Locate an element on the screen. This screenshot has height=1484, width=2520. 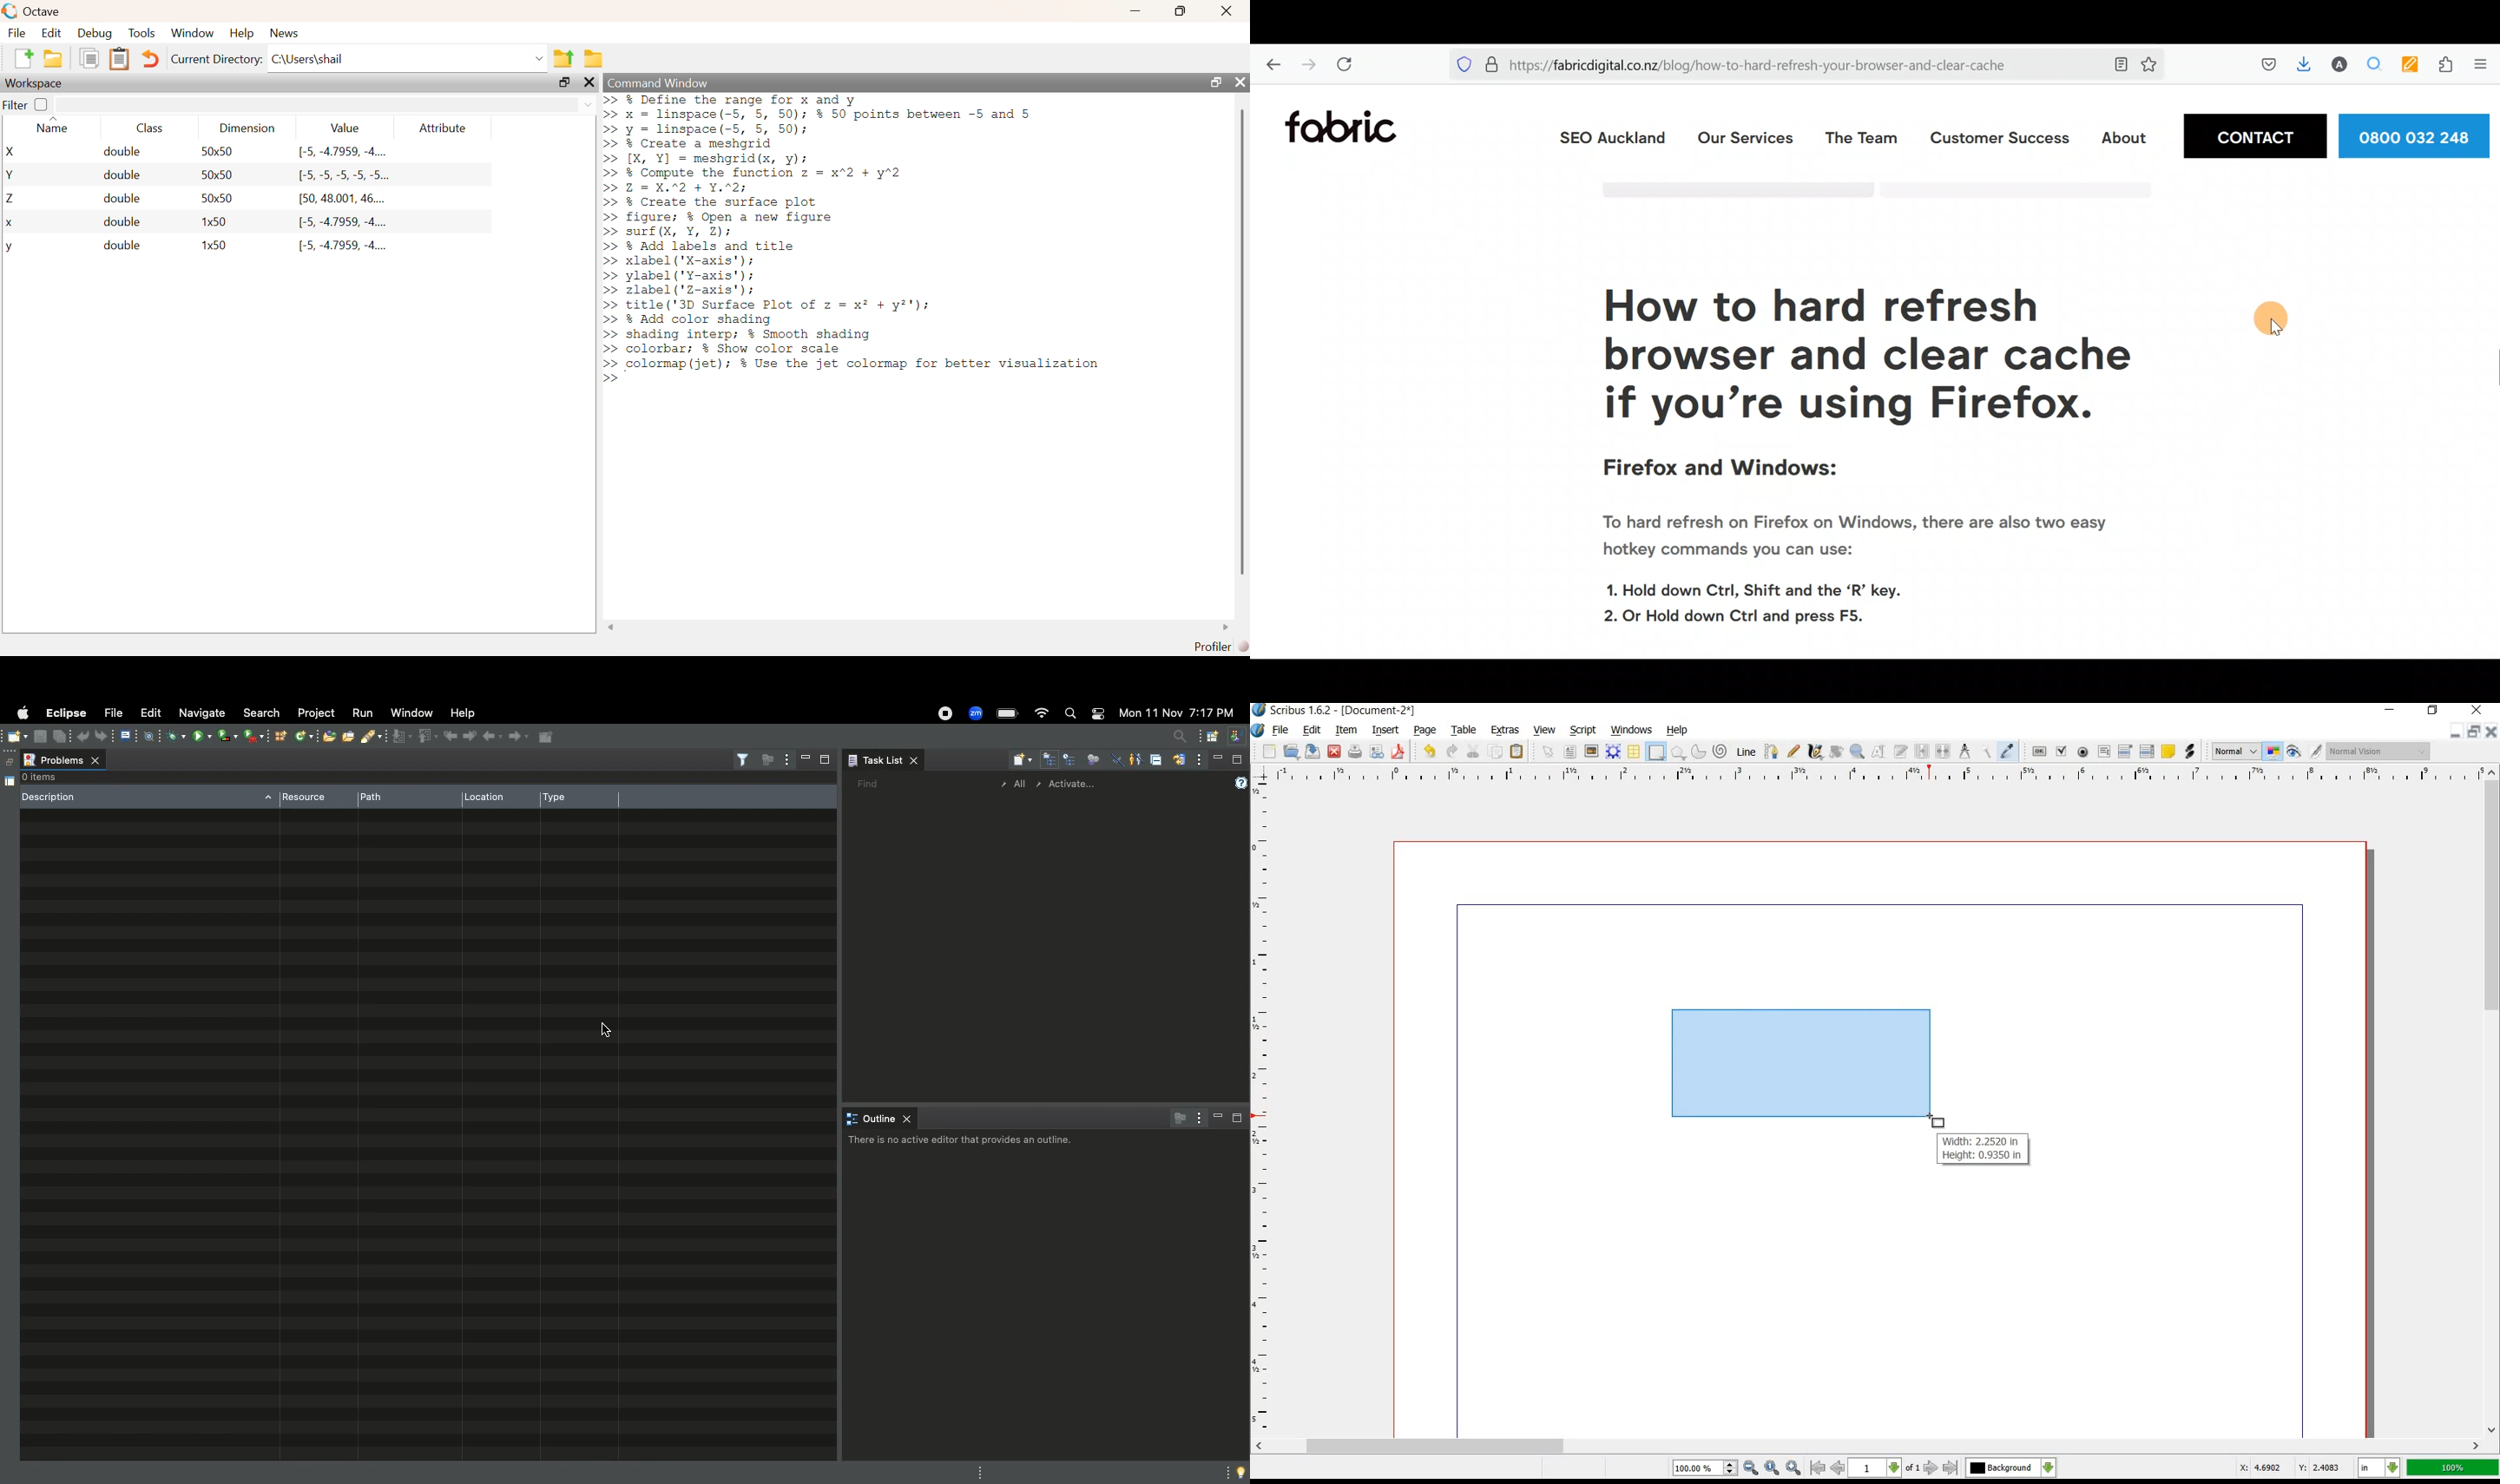
POLYGON is located at coordinates (1679, 754).